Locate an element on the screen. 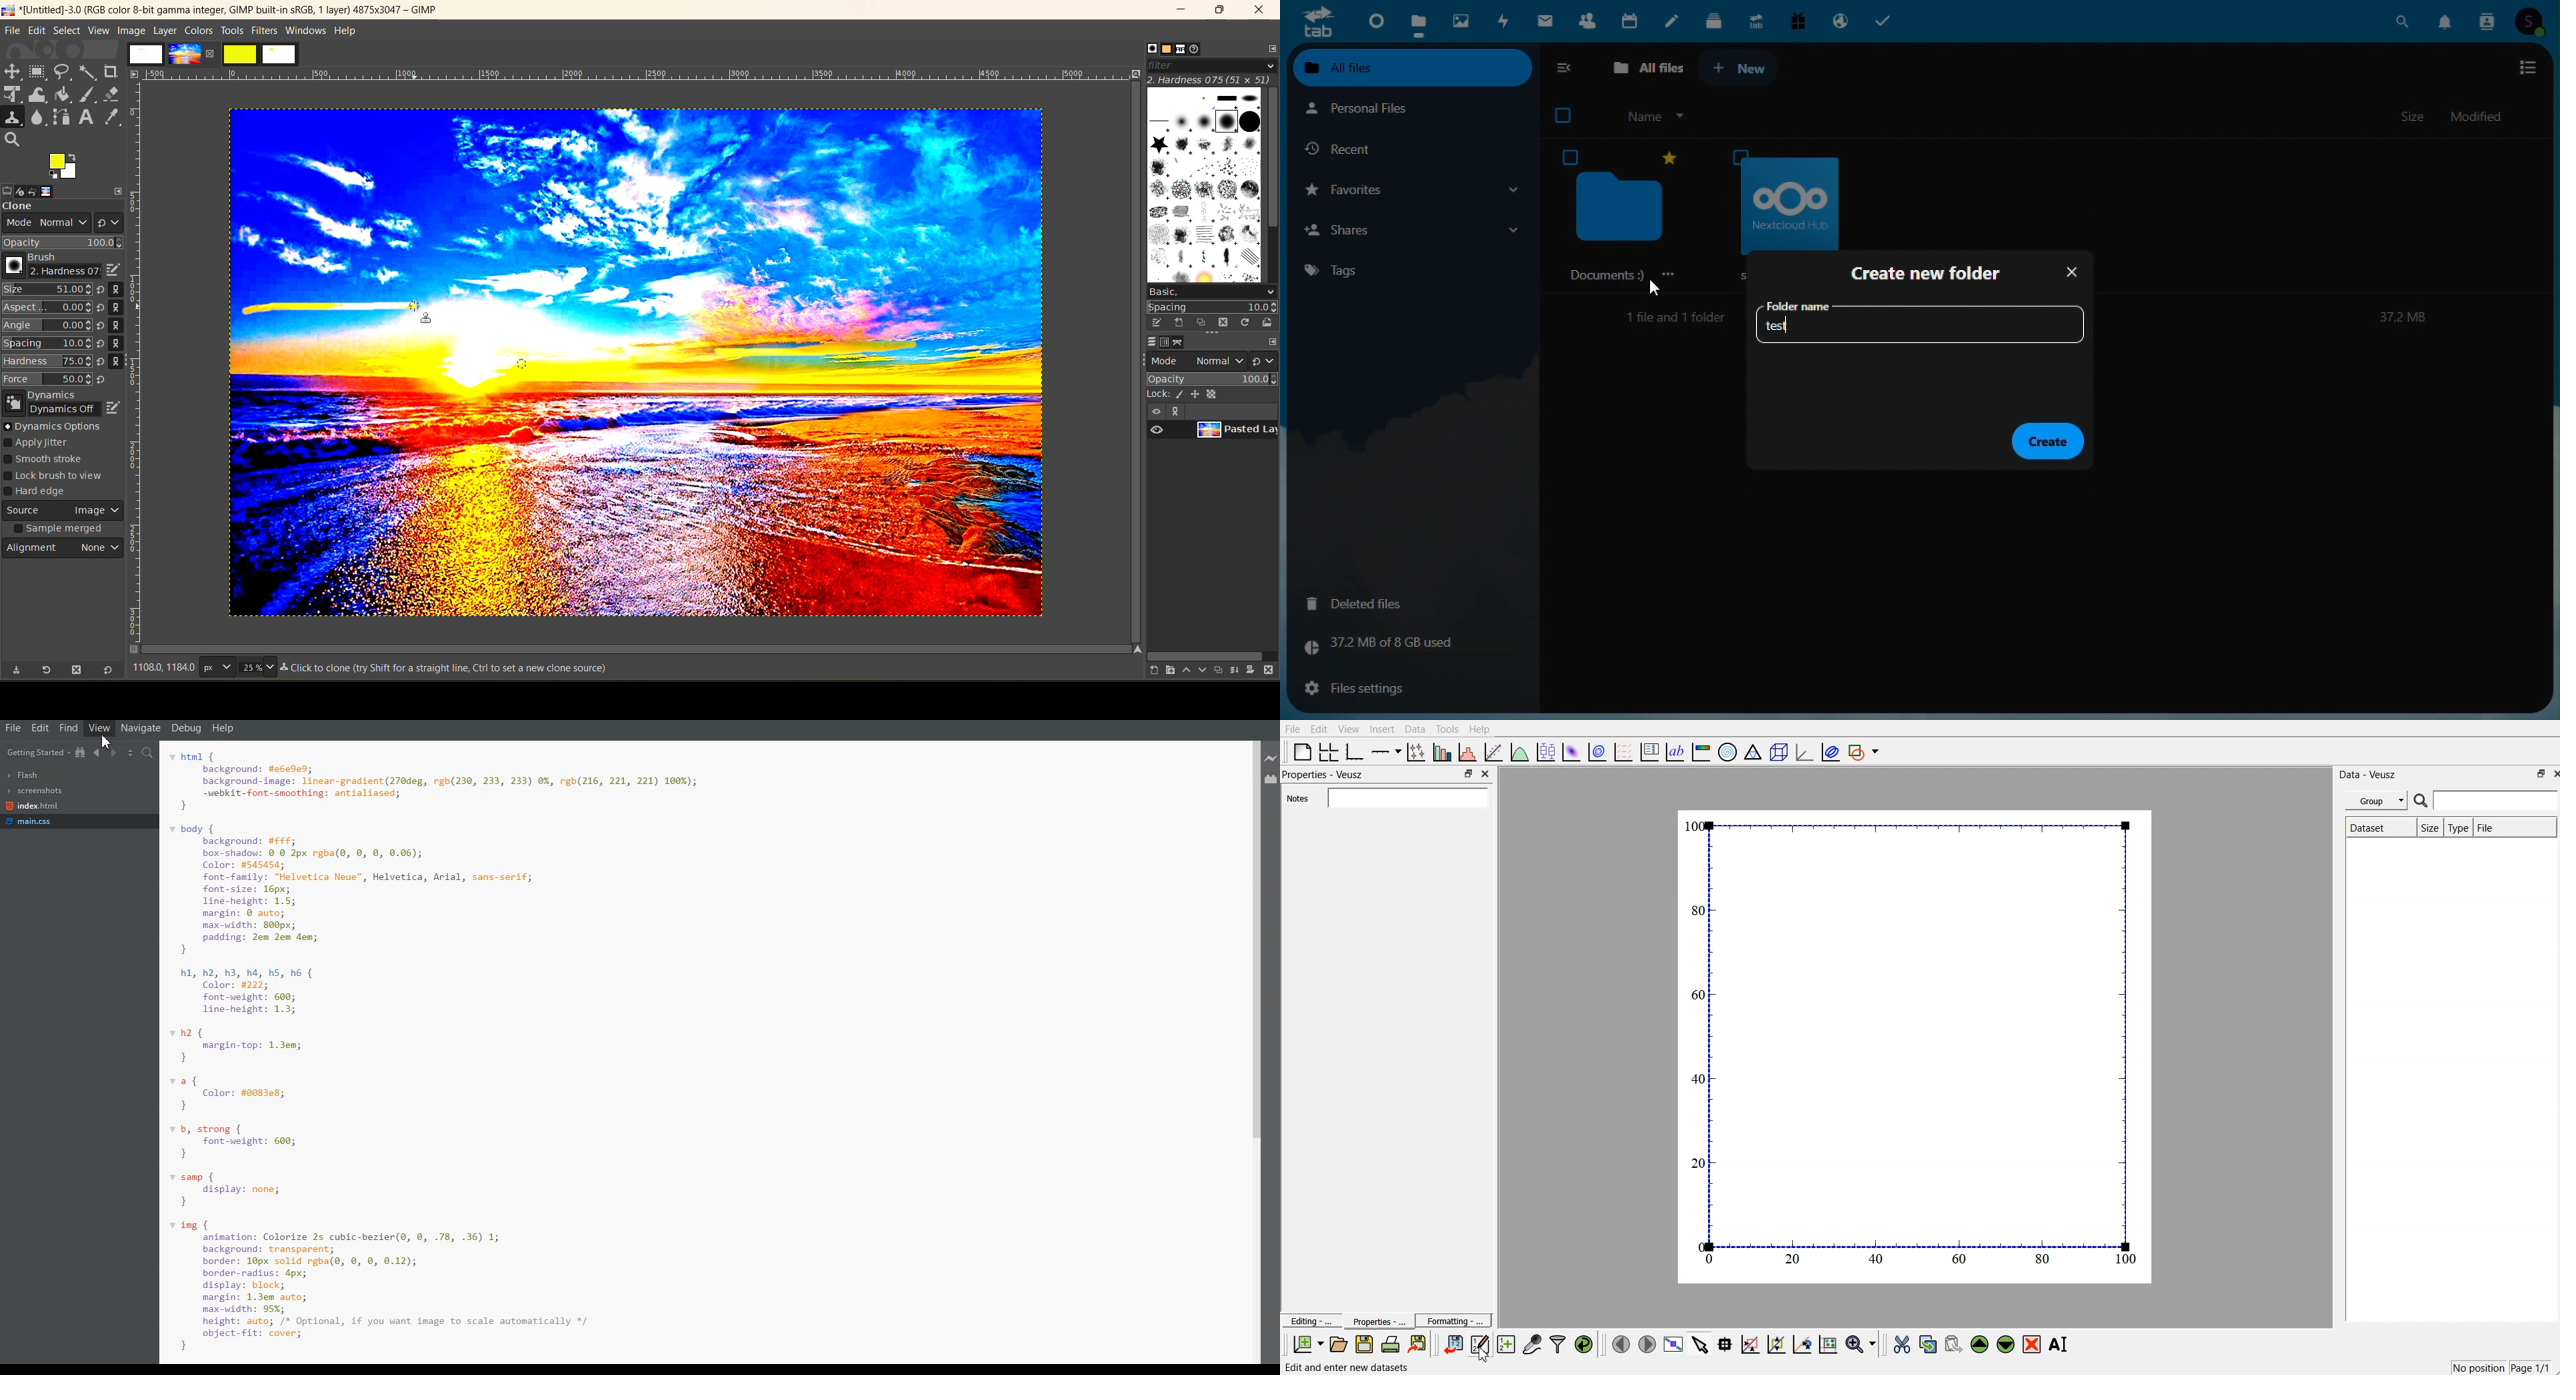  Upgrade is located at coordinates (1758, 20).